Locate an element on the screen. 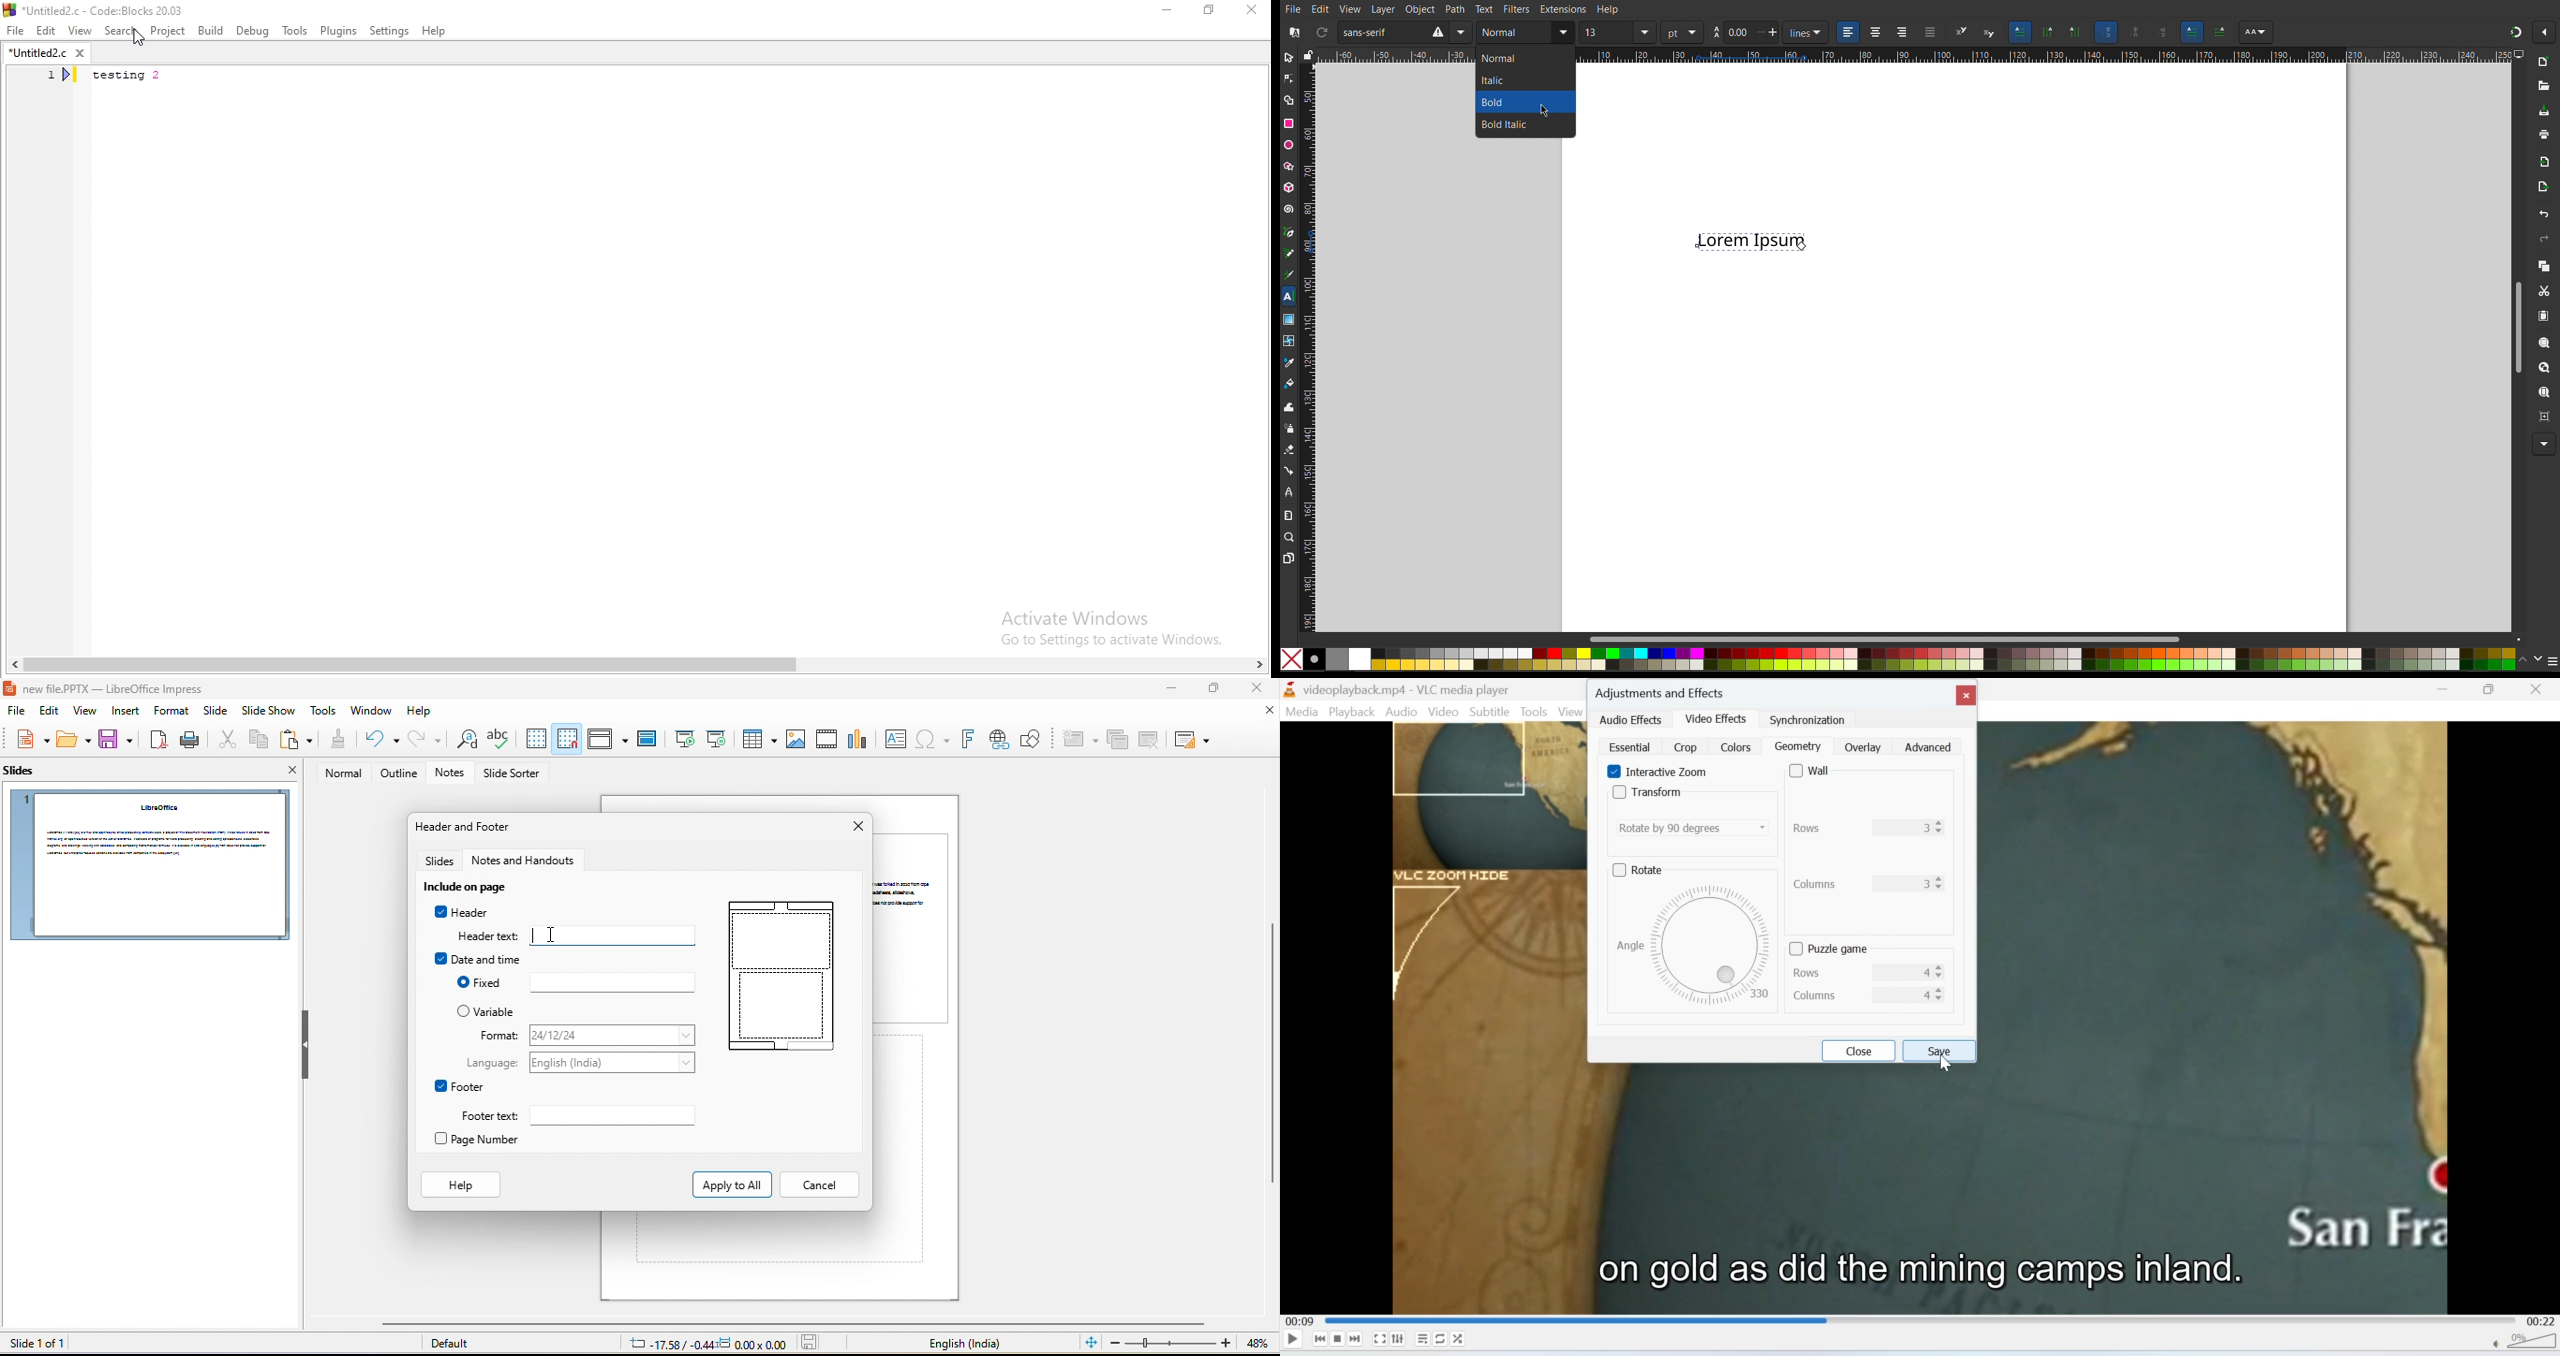 The width and height of the screenshot is (2576, 1372). Open is located at coordinates (2543, 85).